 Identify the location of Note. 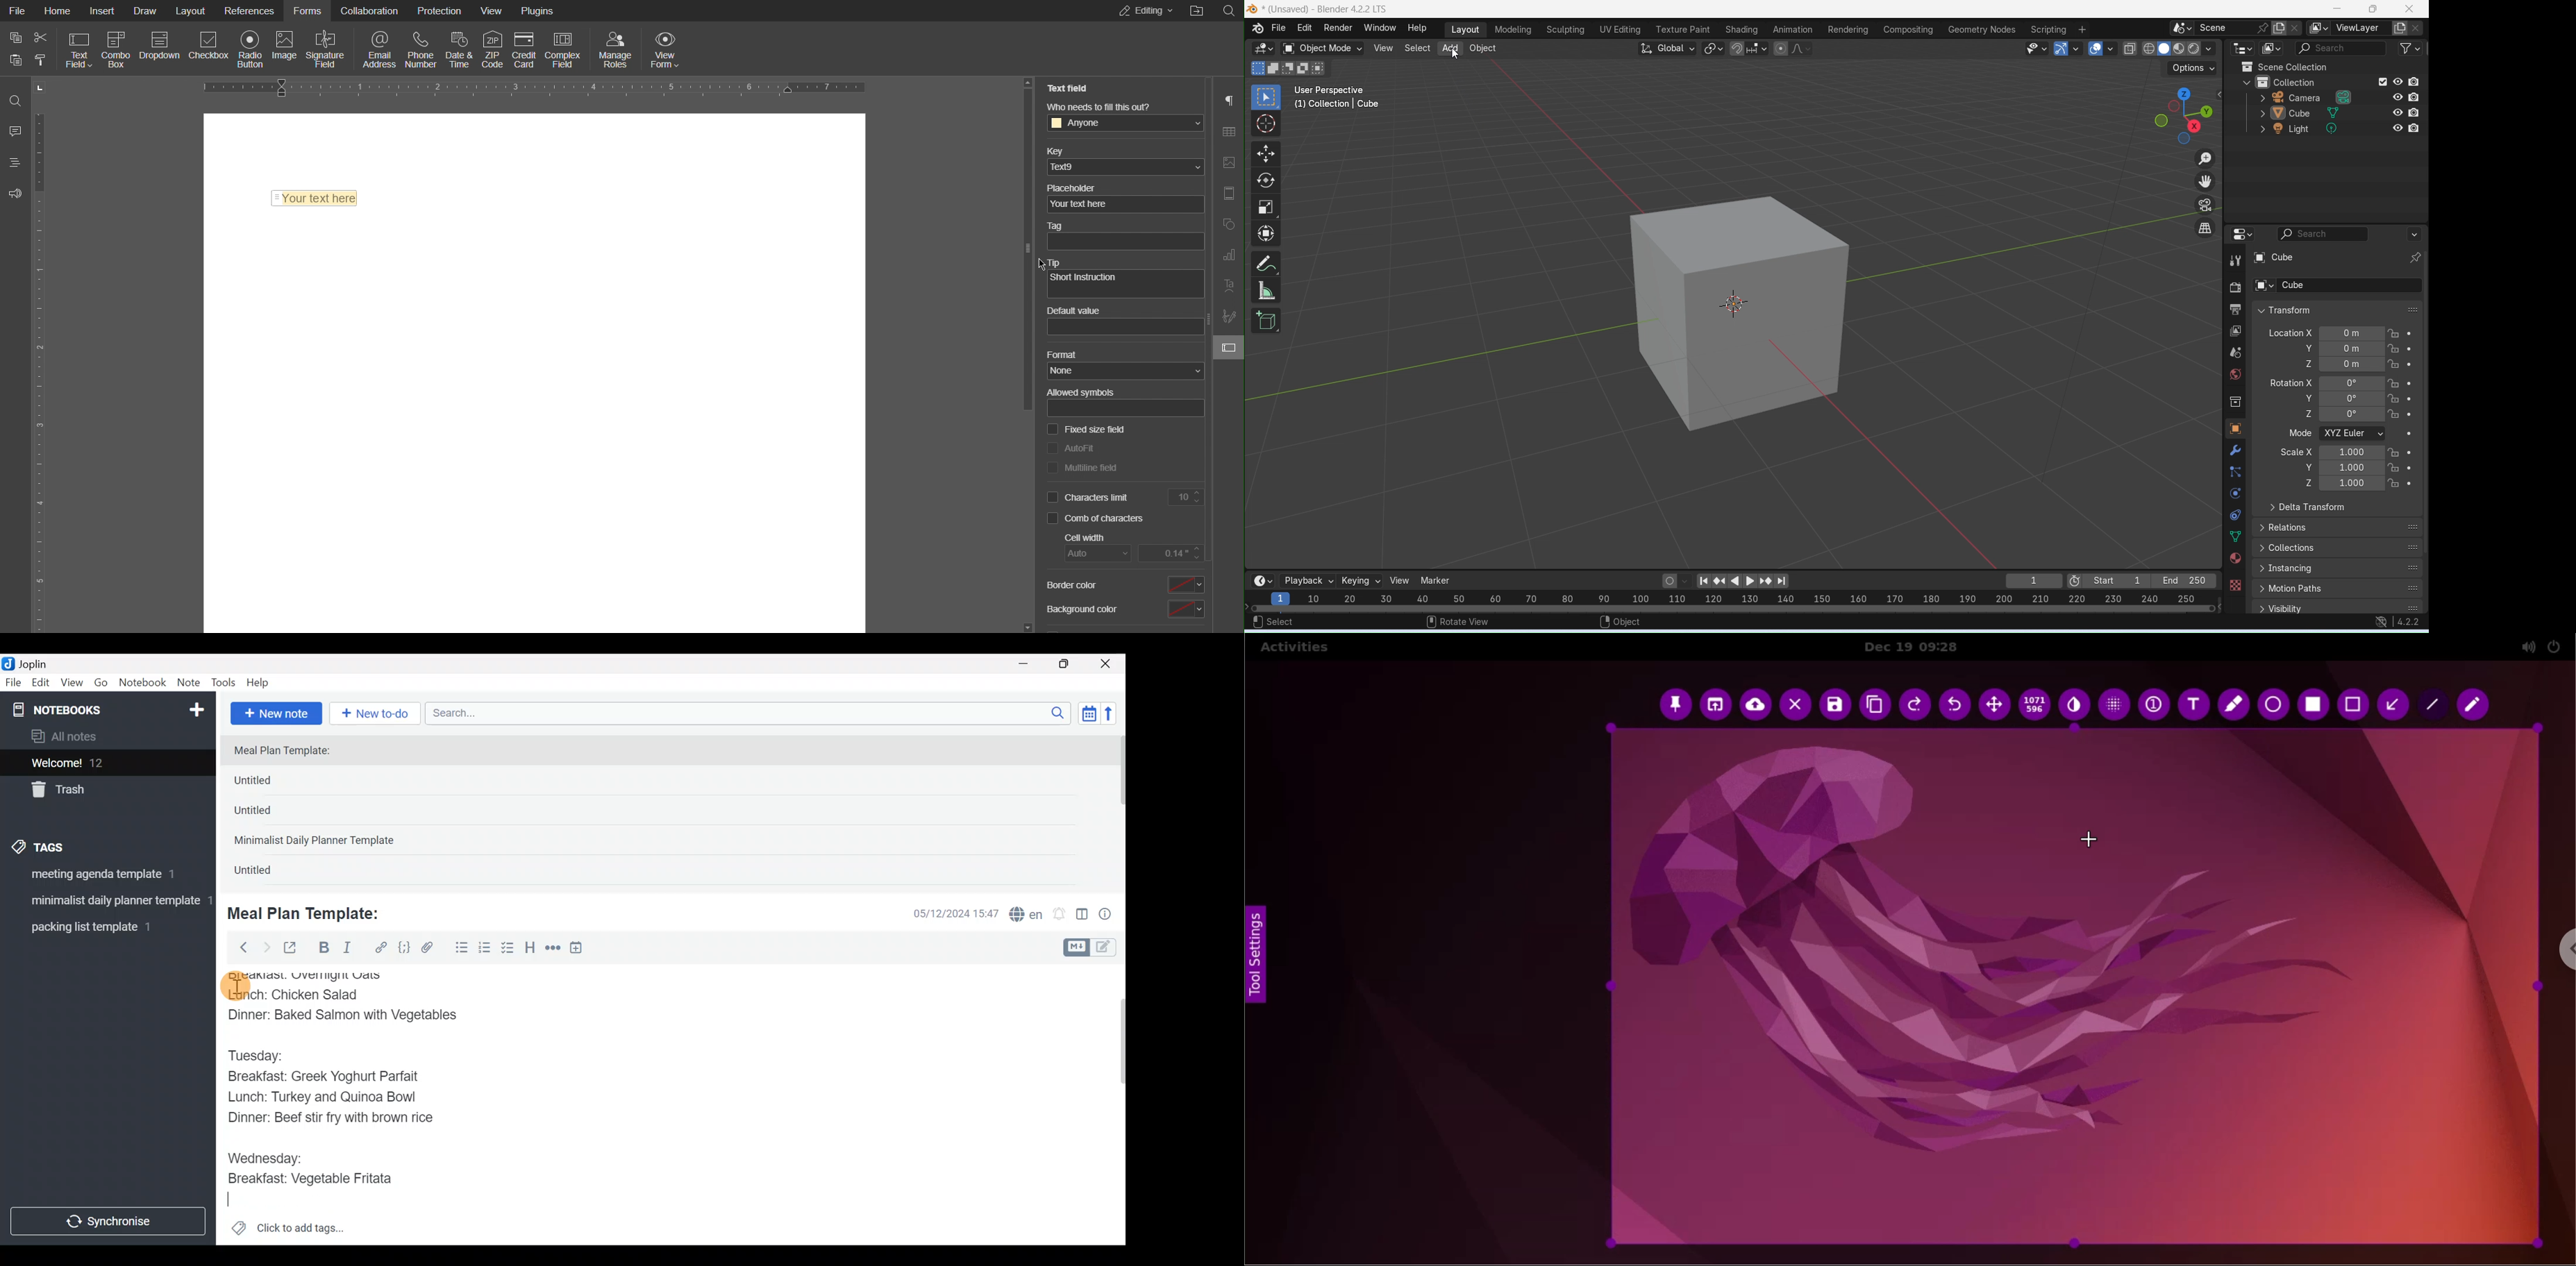
(191, 683).